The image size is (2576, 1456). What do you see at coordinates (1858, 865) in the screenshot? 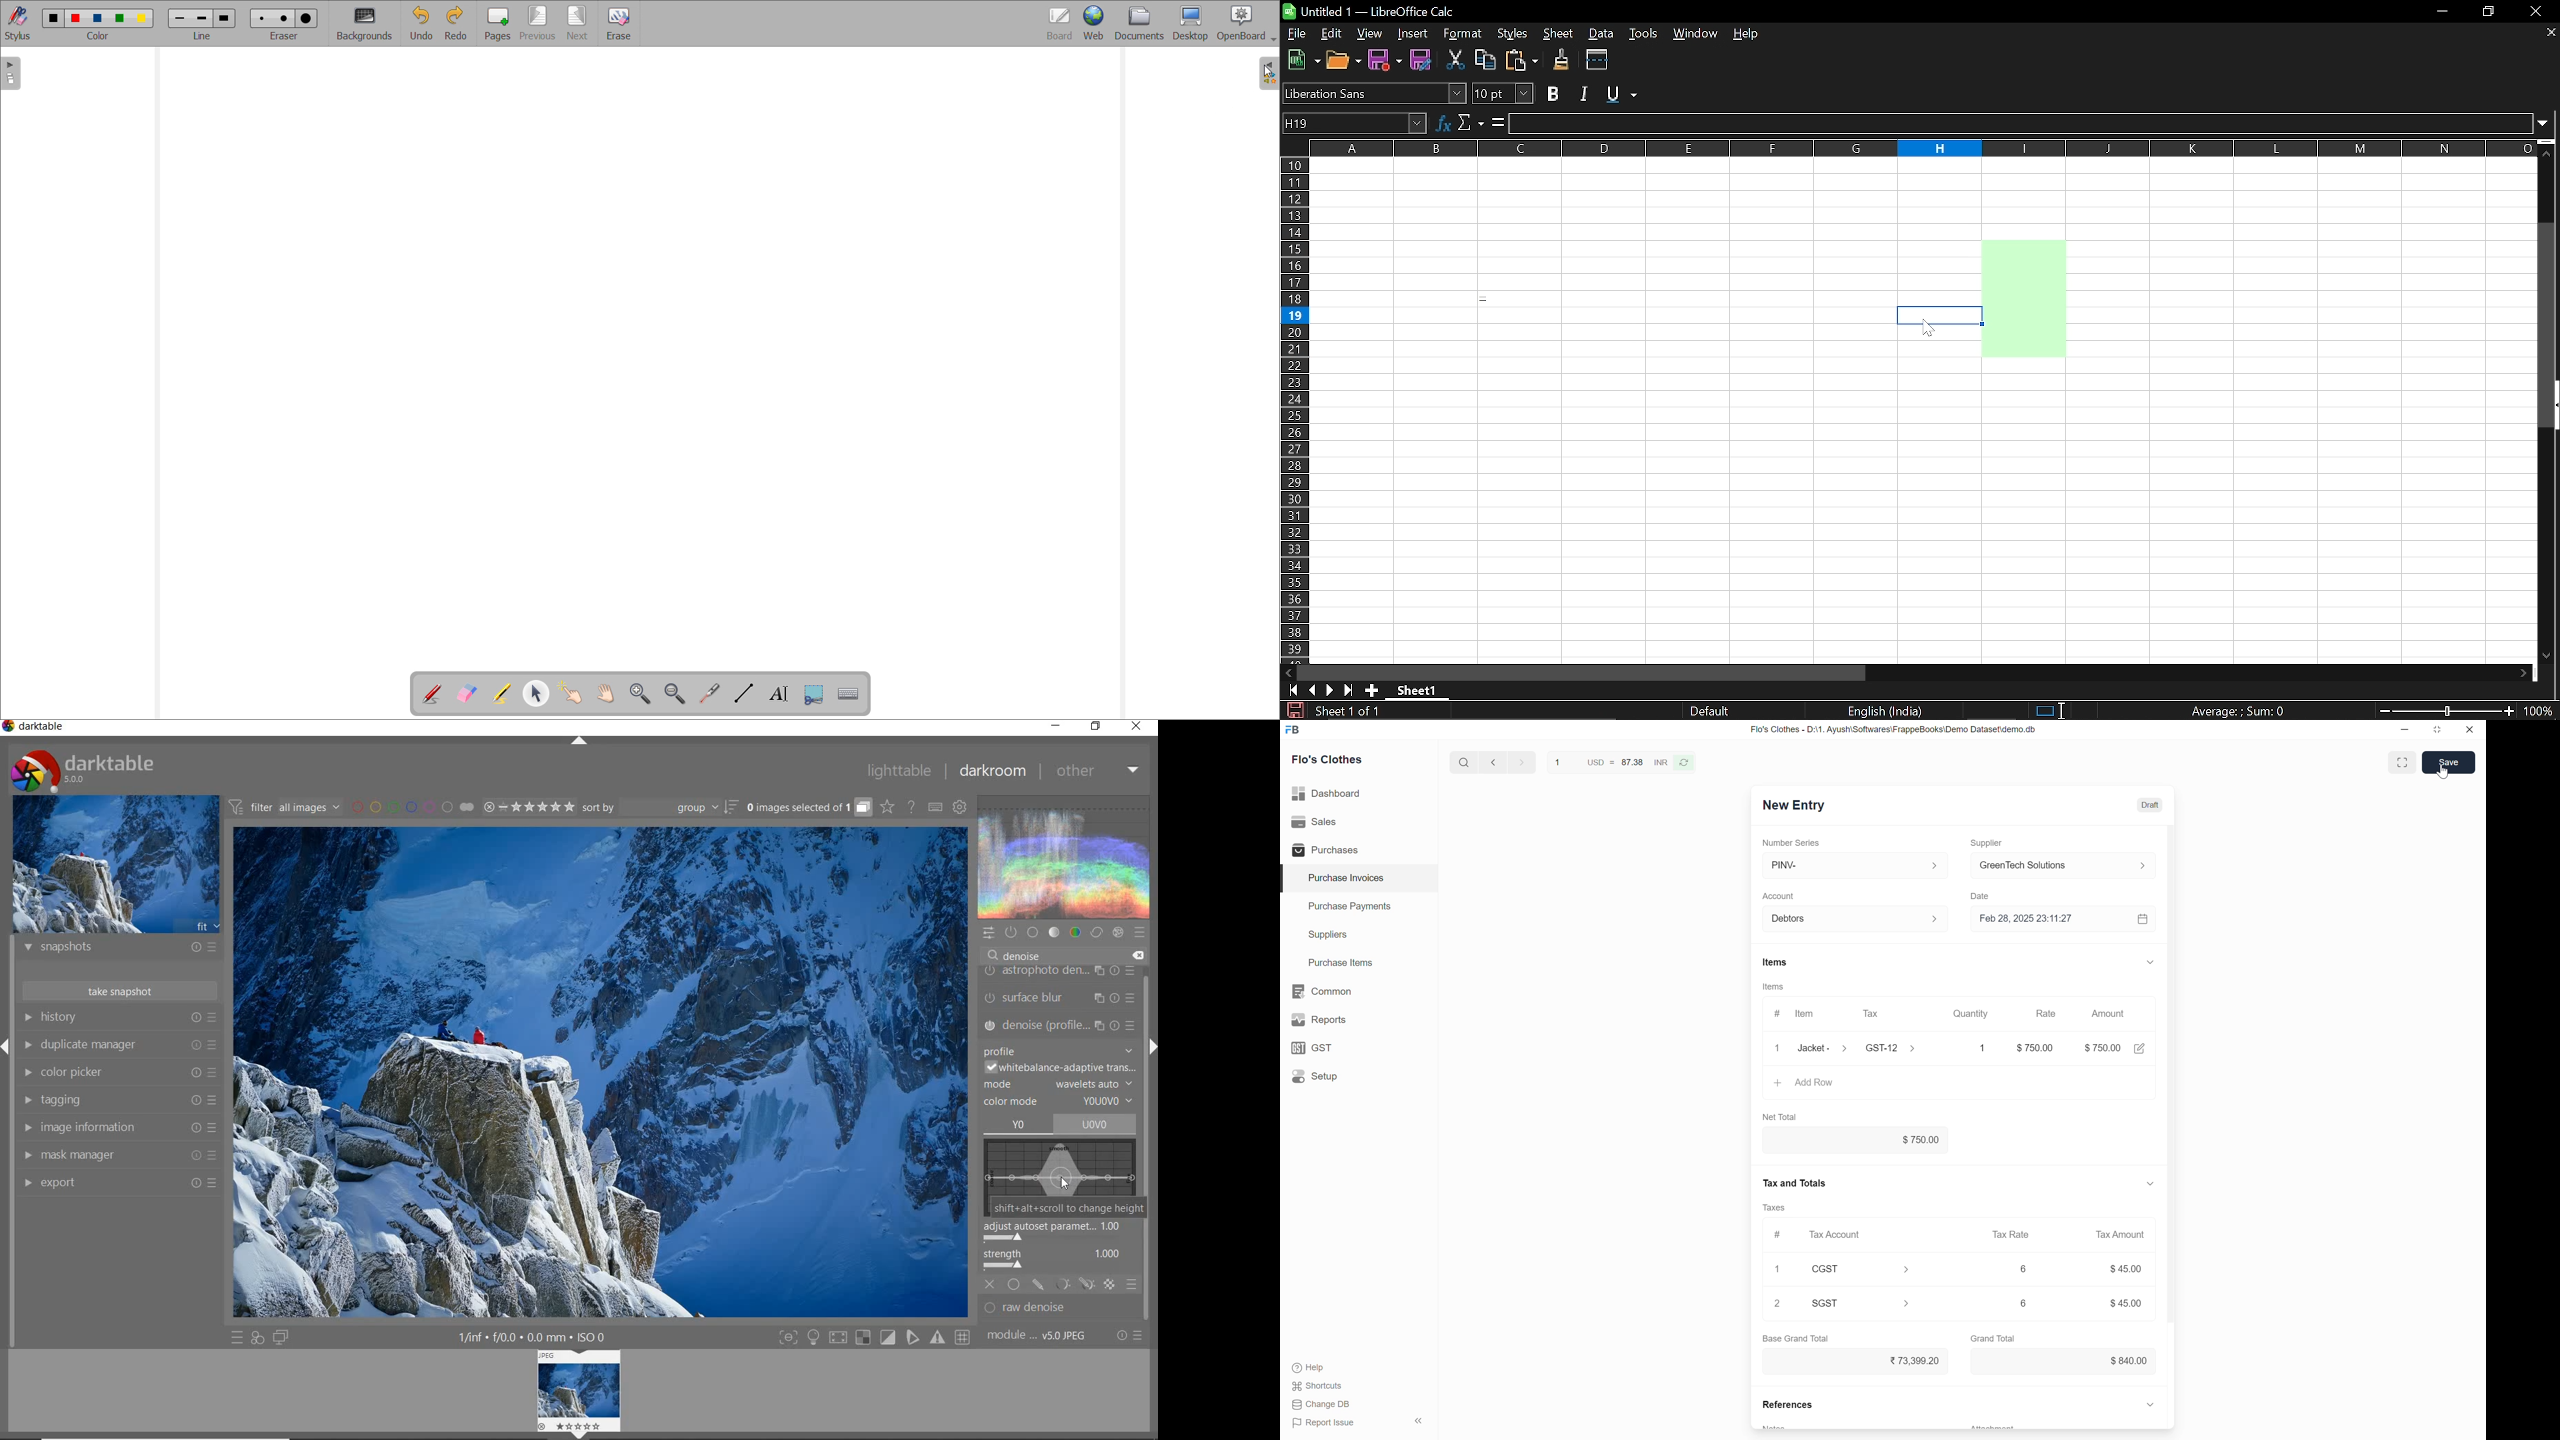
I see `PINV-` at bounding box center [1858, 865].